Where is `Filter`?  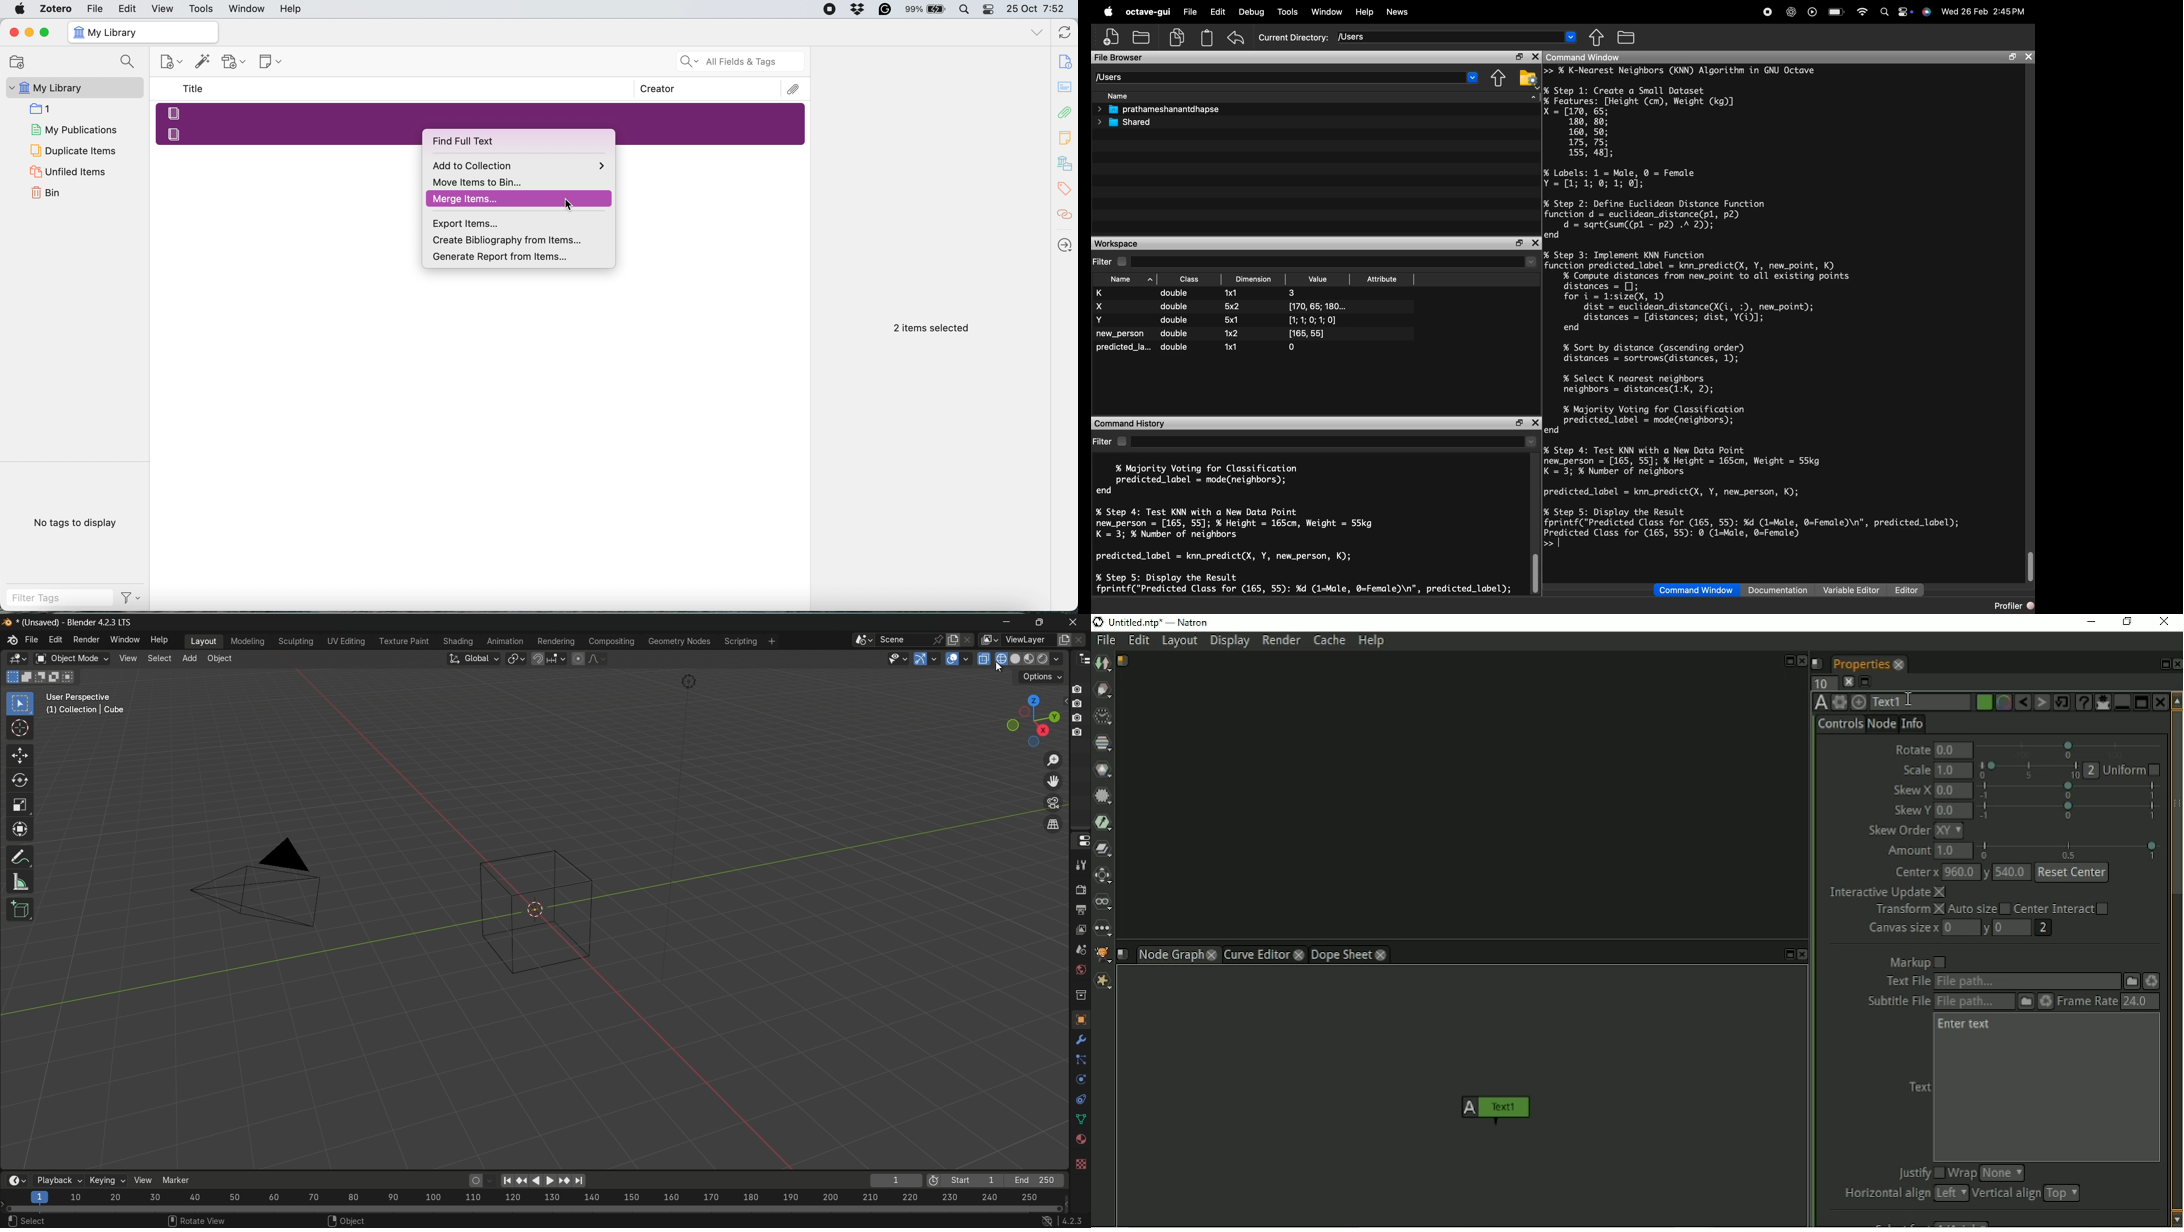
Filter is located at coordinates (1104, 799).